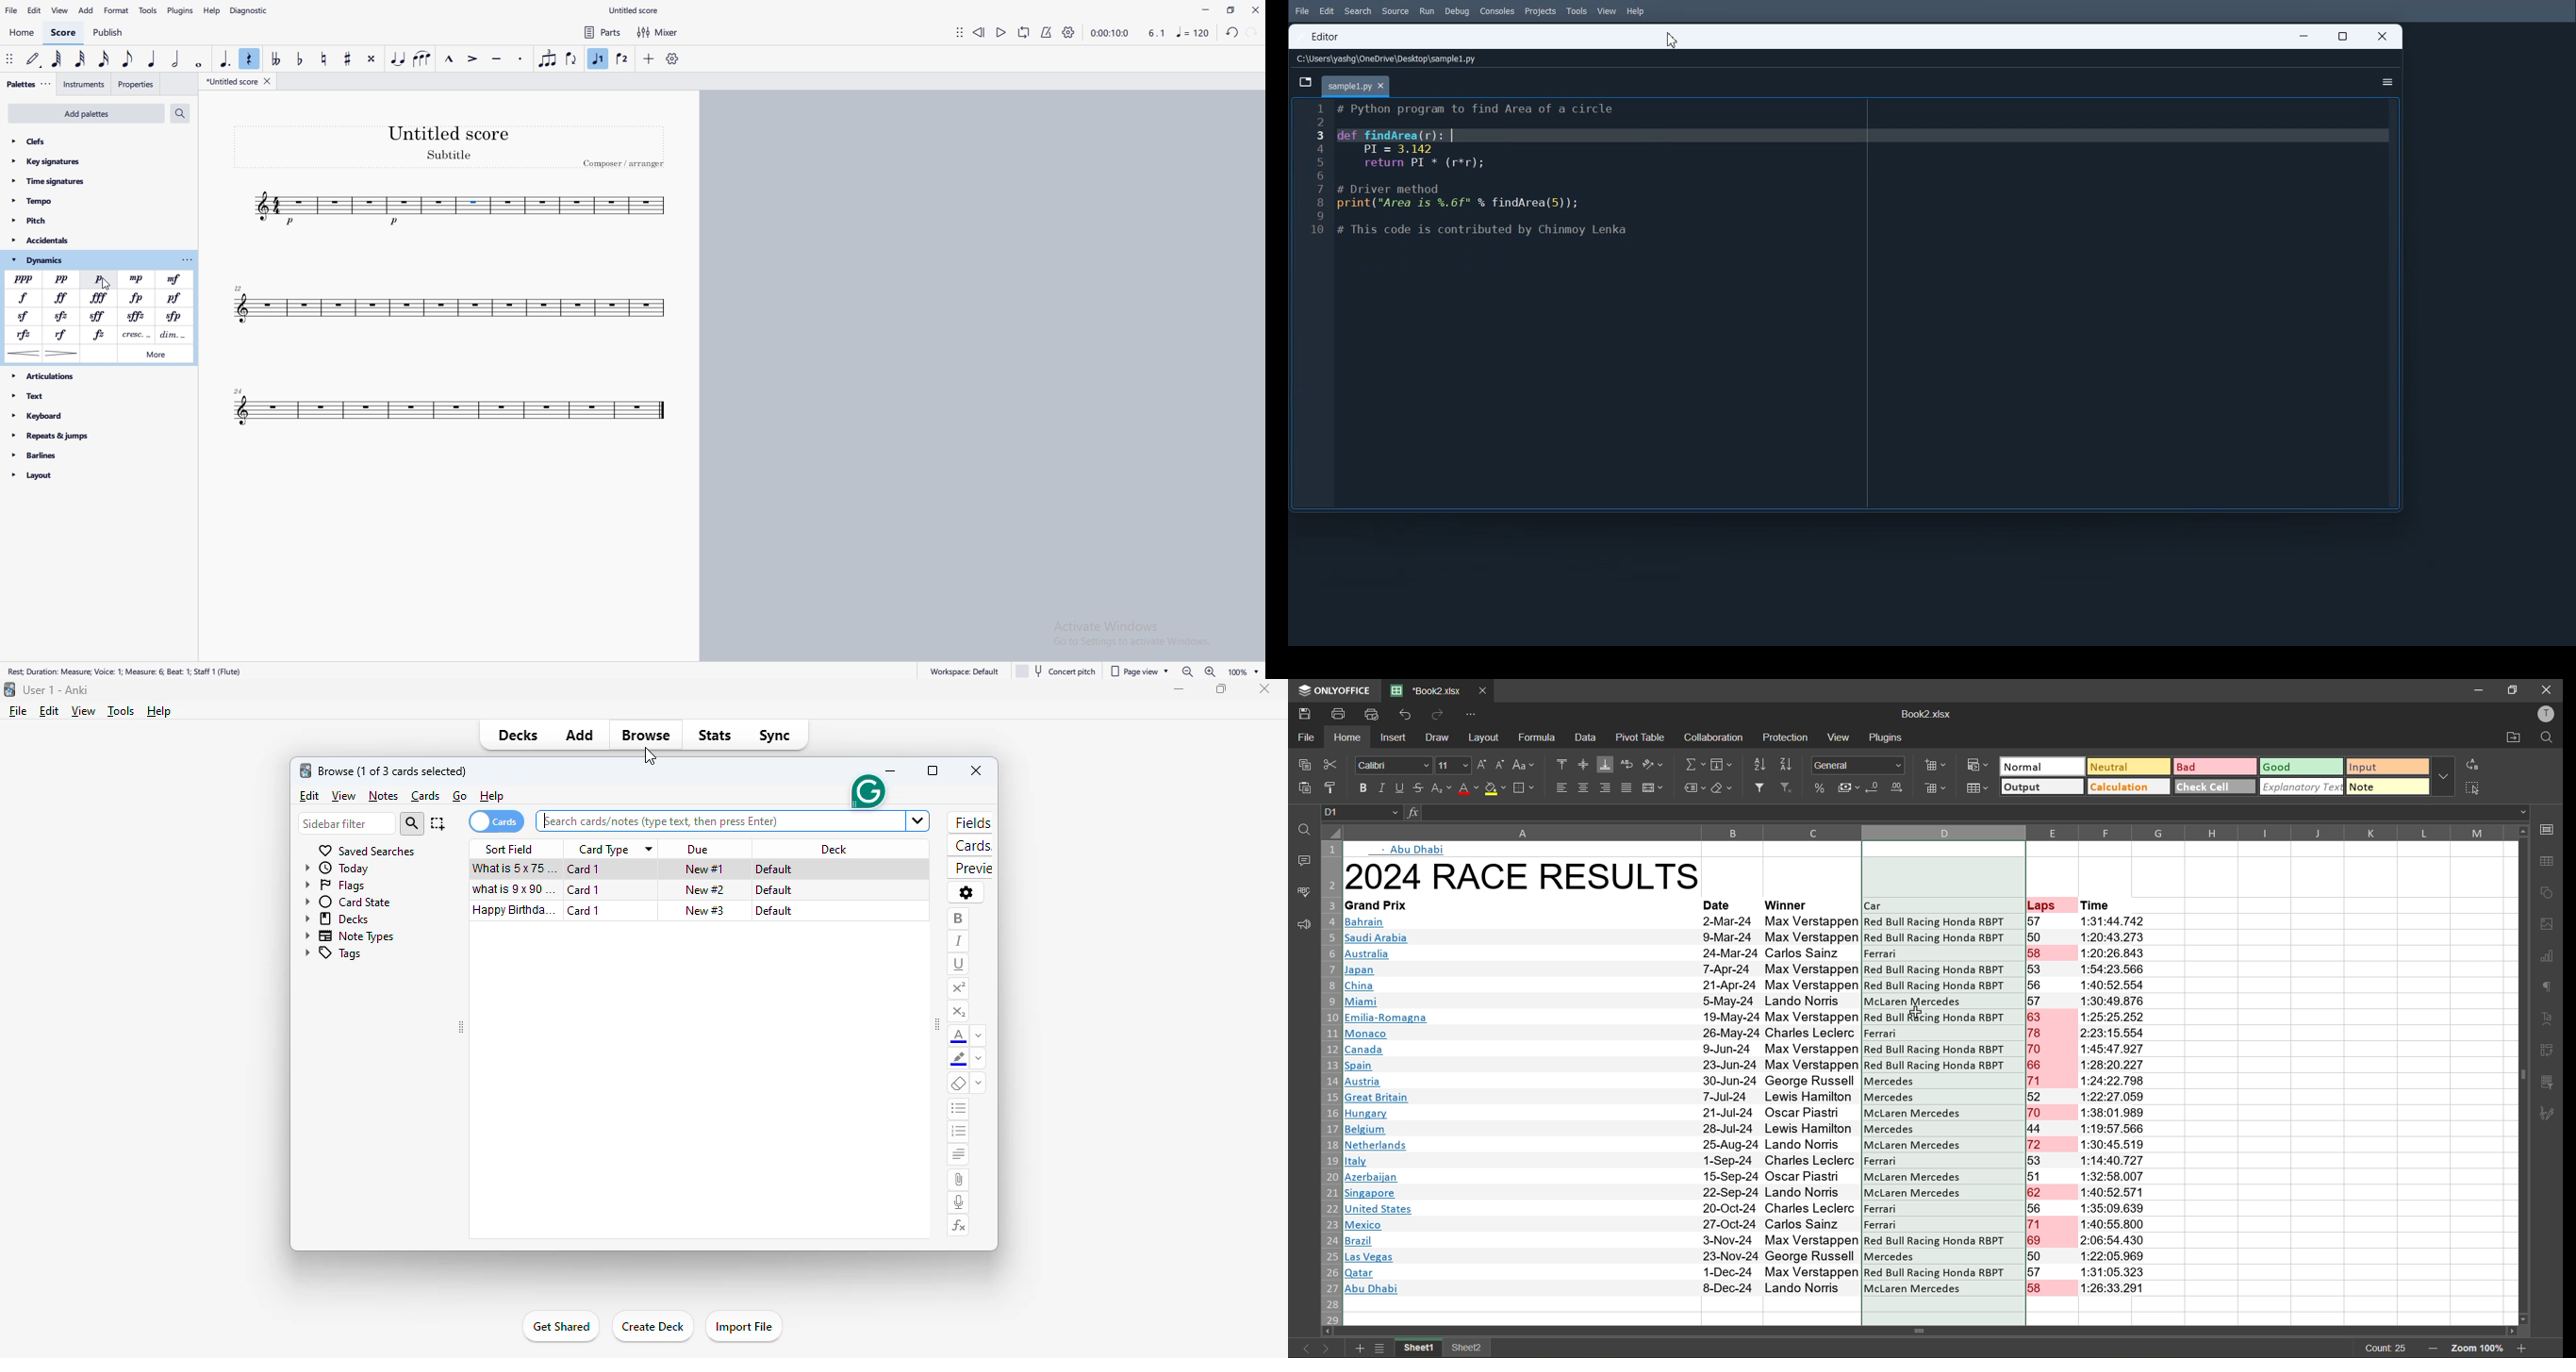  What do you see at coordinates (84, 221) in the screenshot?
I see `pitch` at bounding box center [84, 221].